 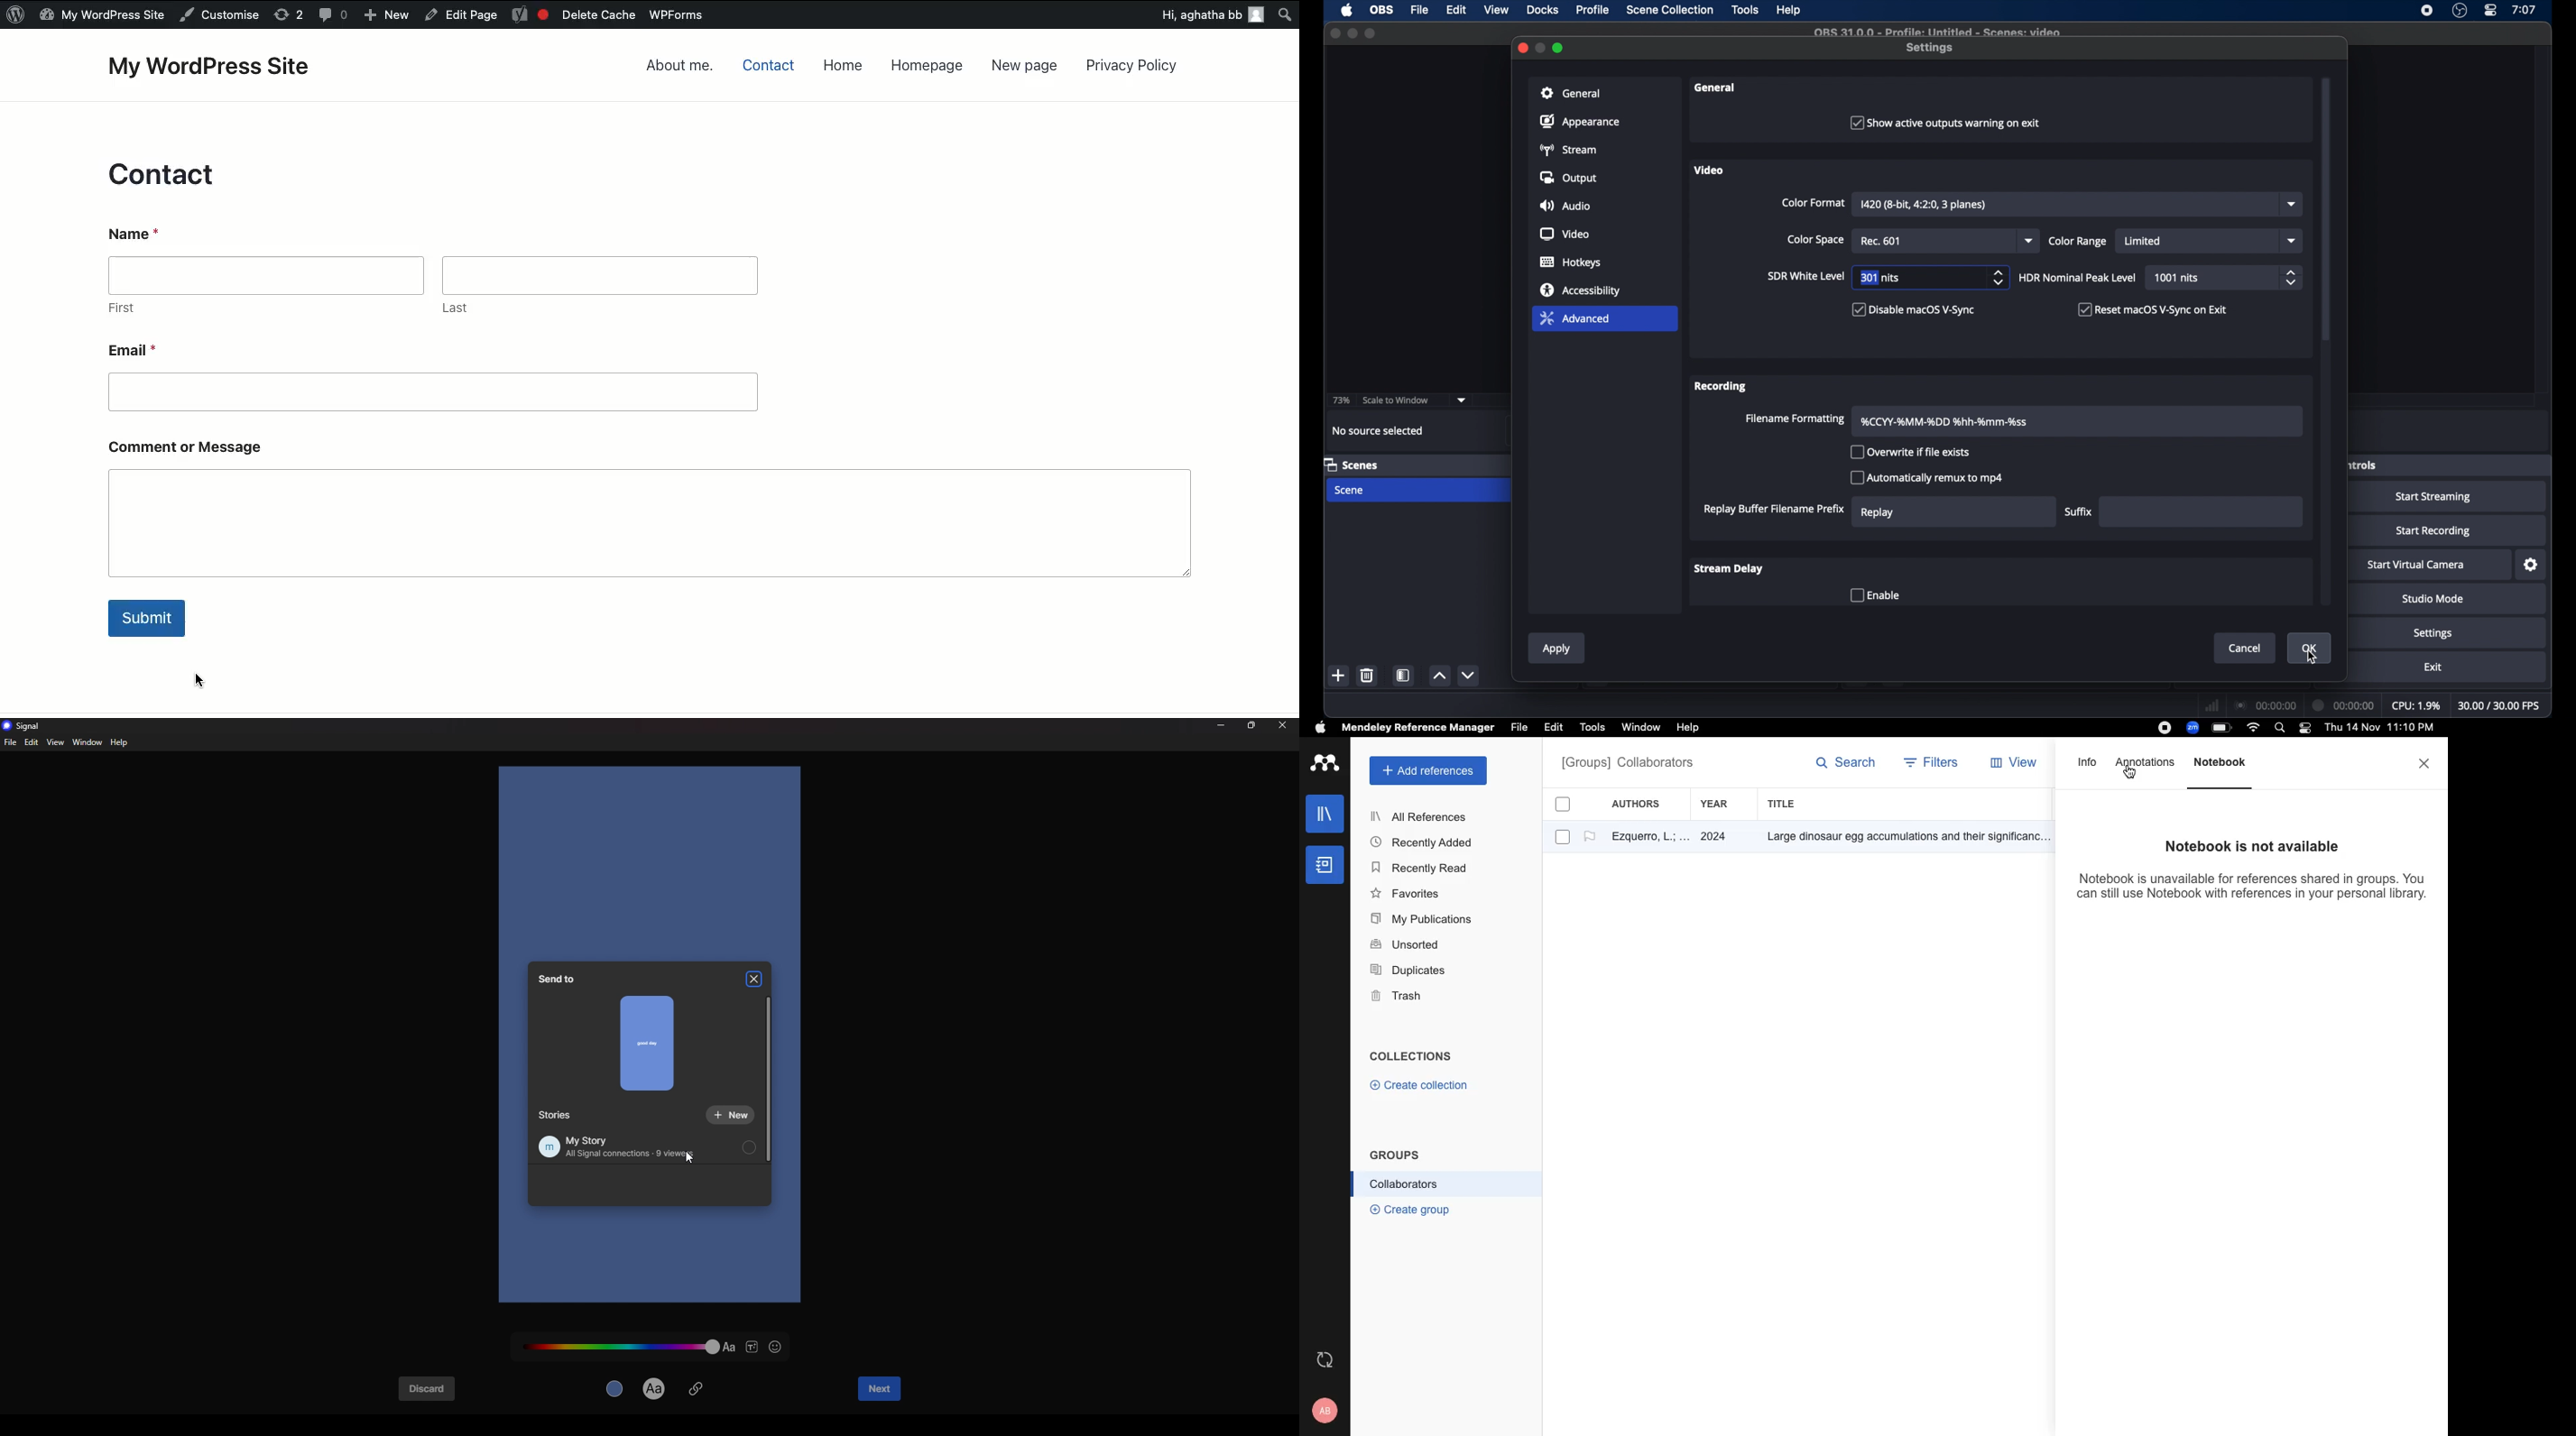 What do you see at coordinates (148, 619) in the screenshot?
I see `Submit` at bounding box center [148, 619].